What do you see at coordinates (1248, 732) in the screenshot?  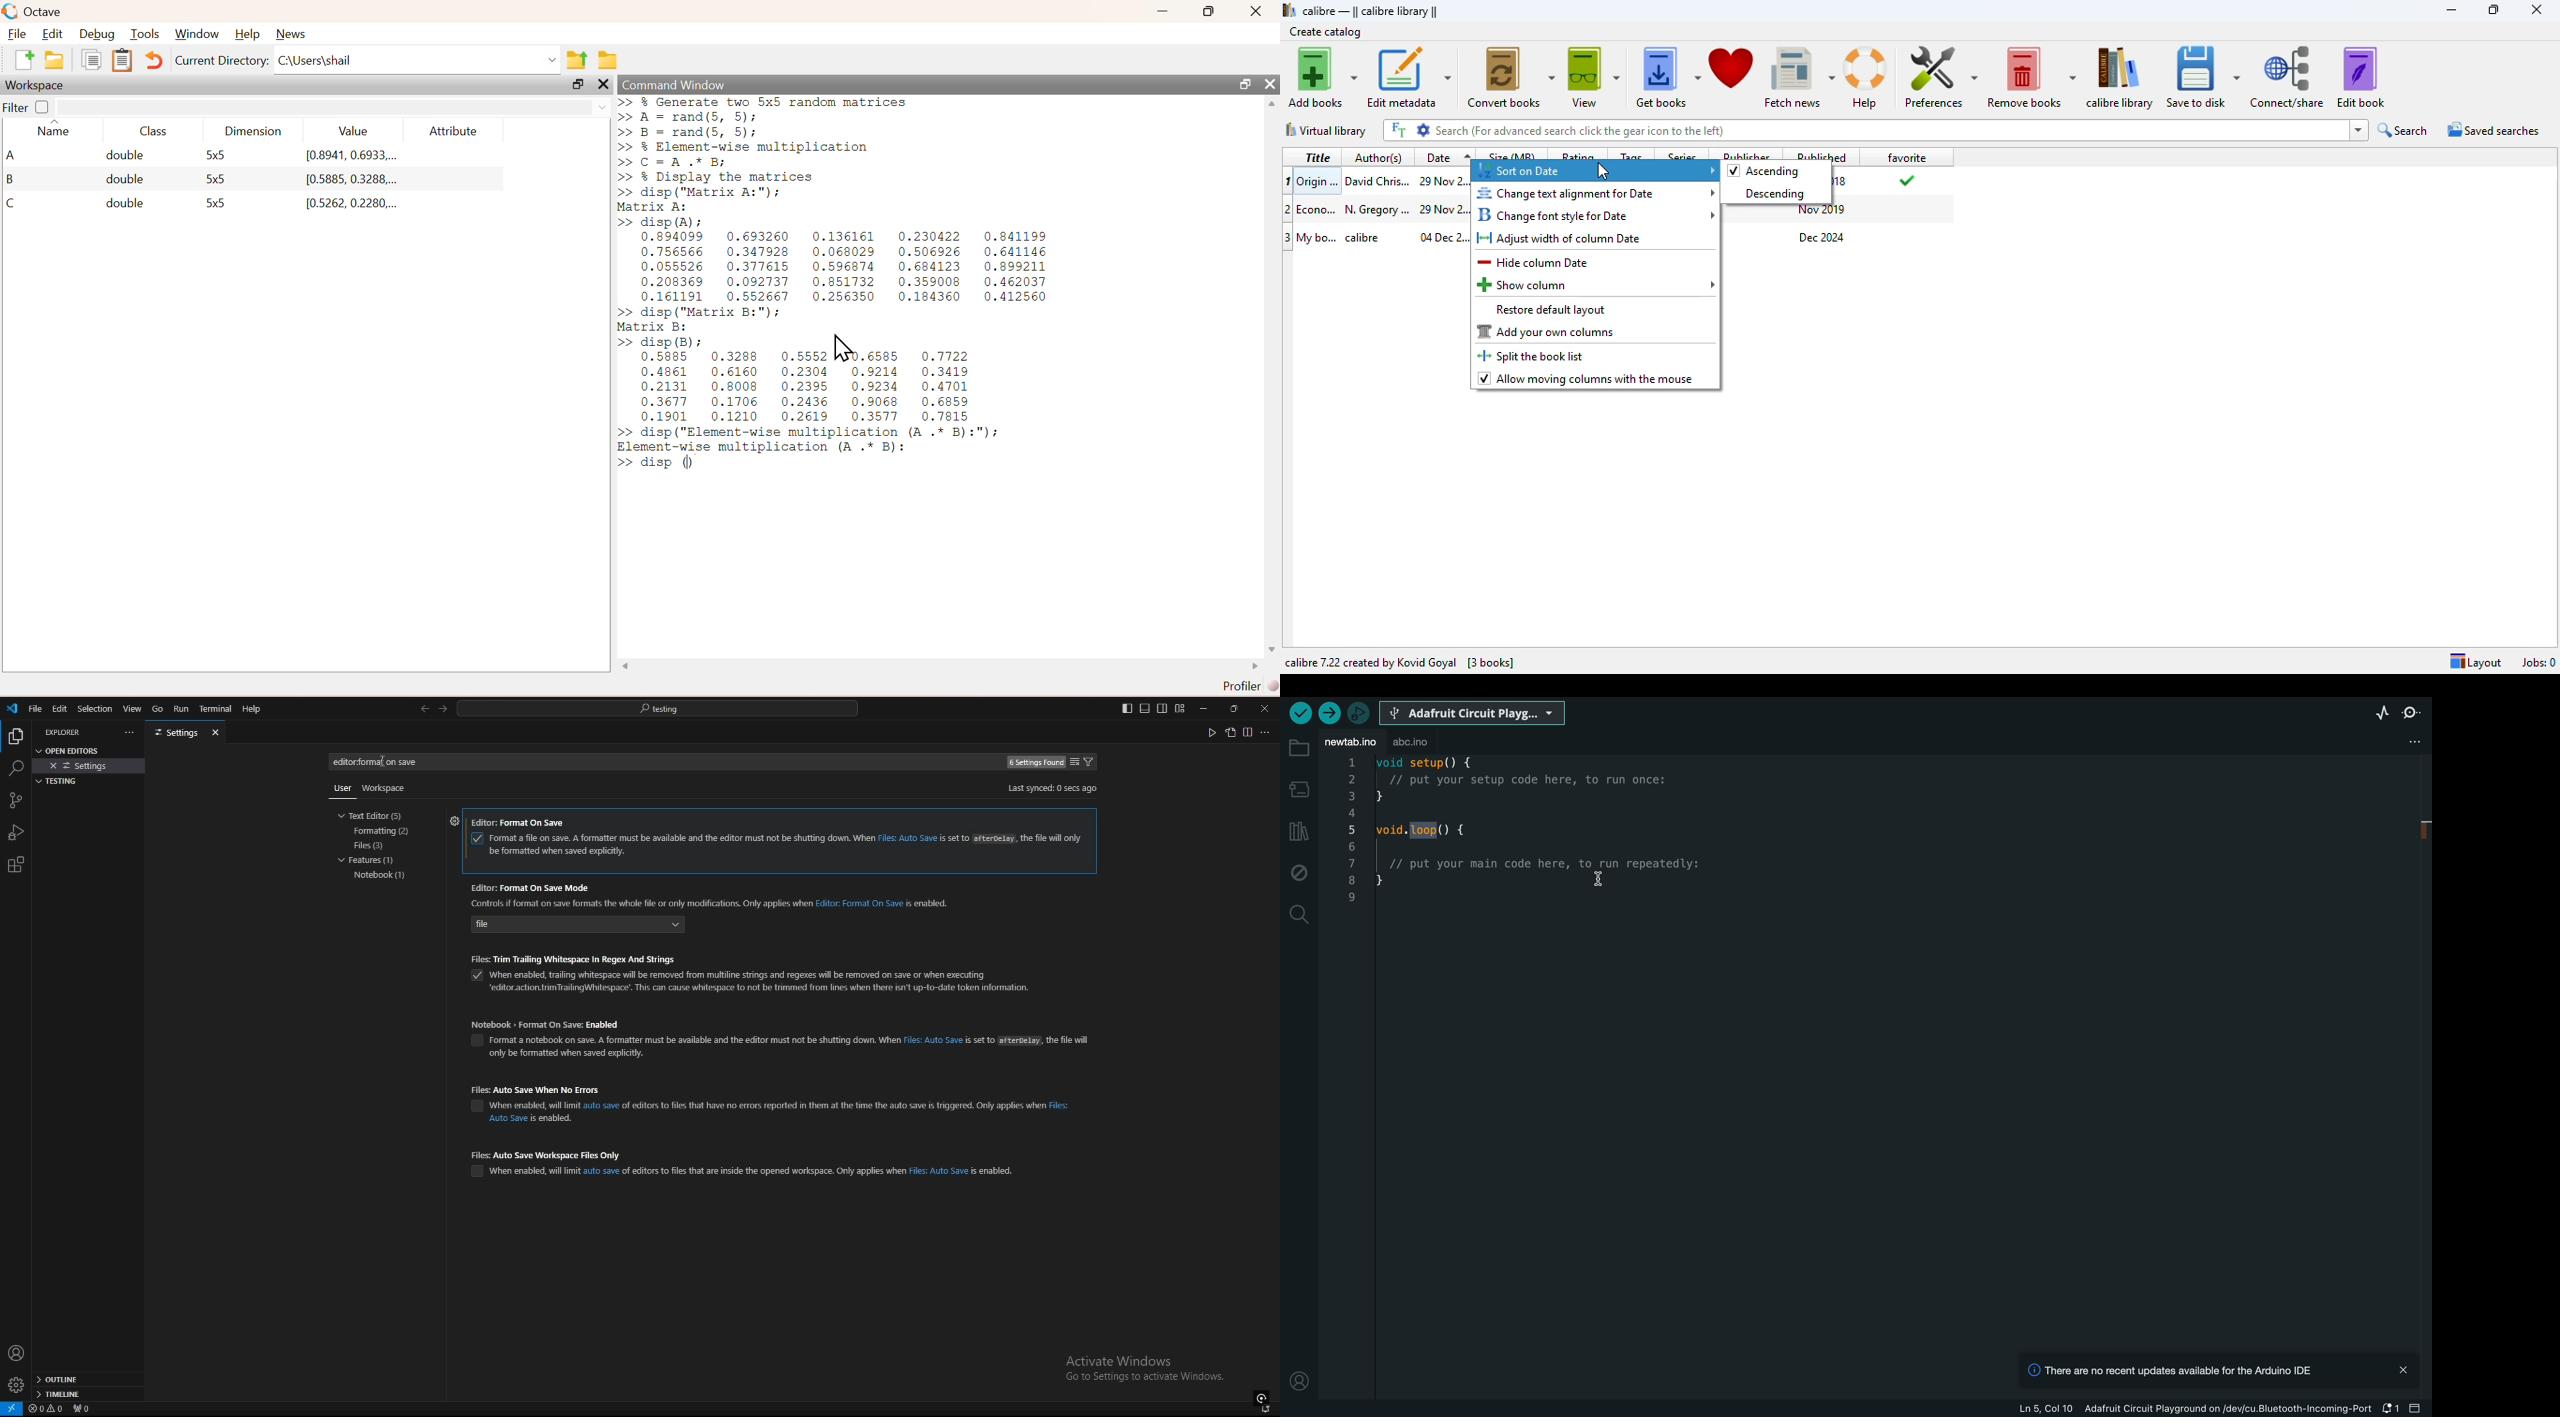 I see `split editor right` at bounding box center [1248, 732].